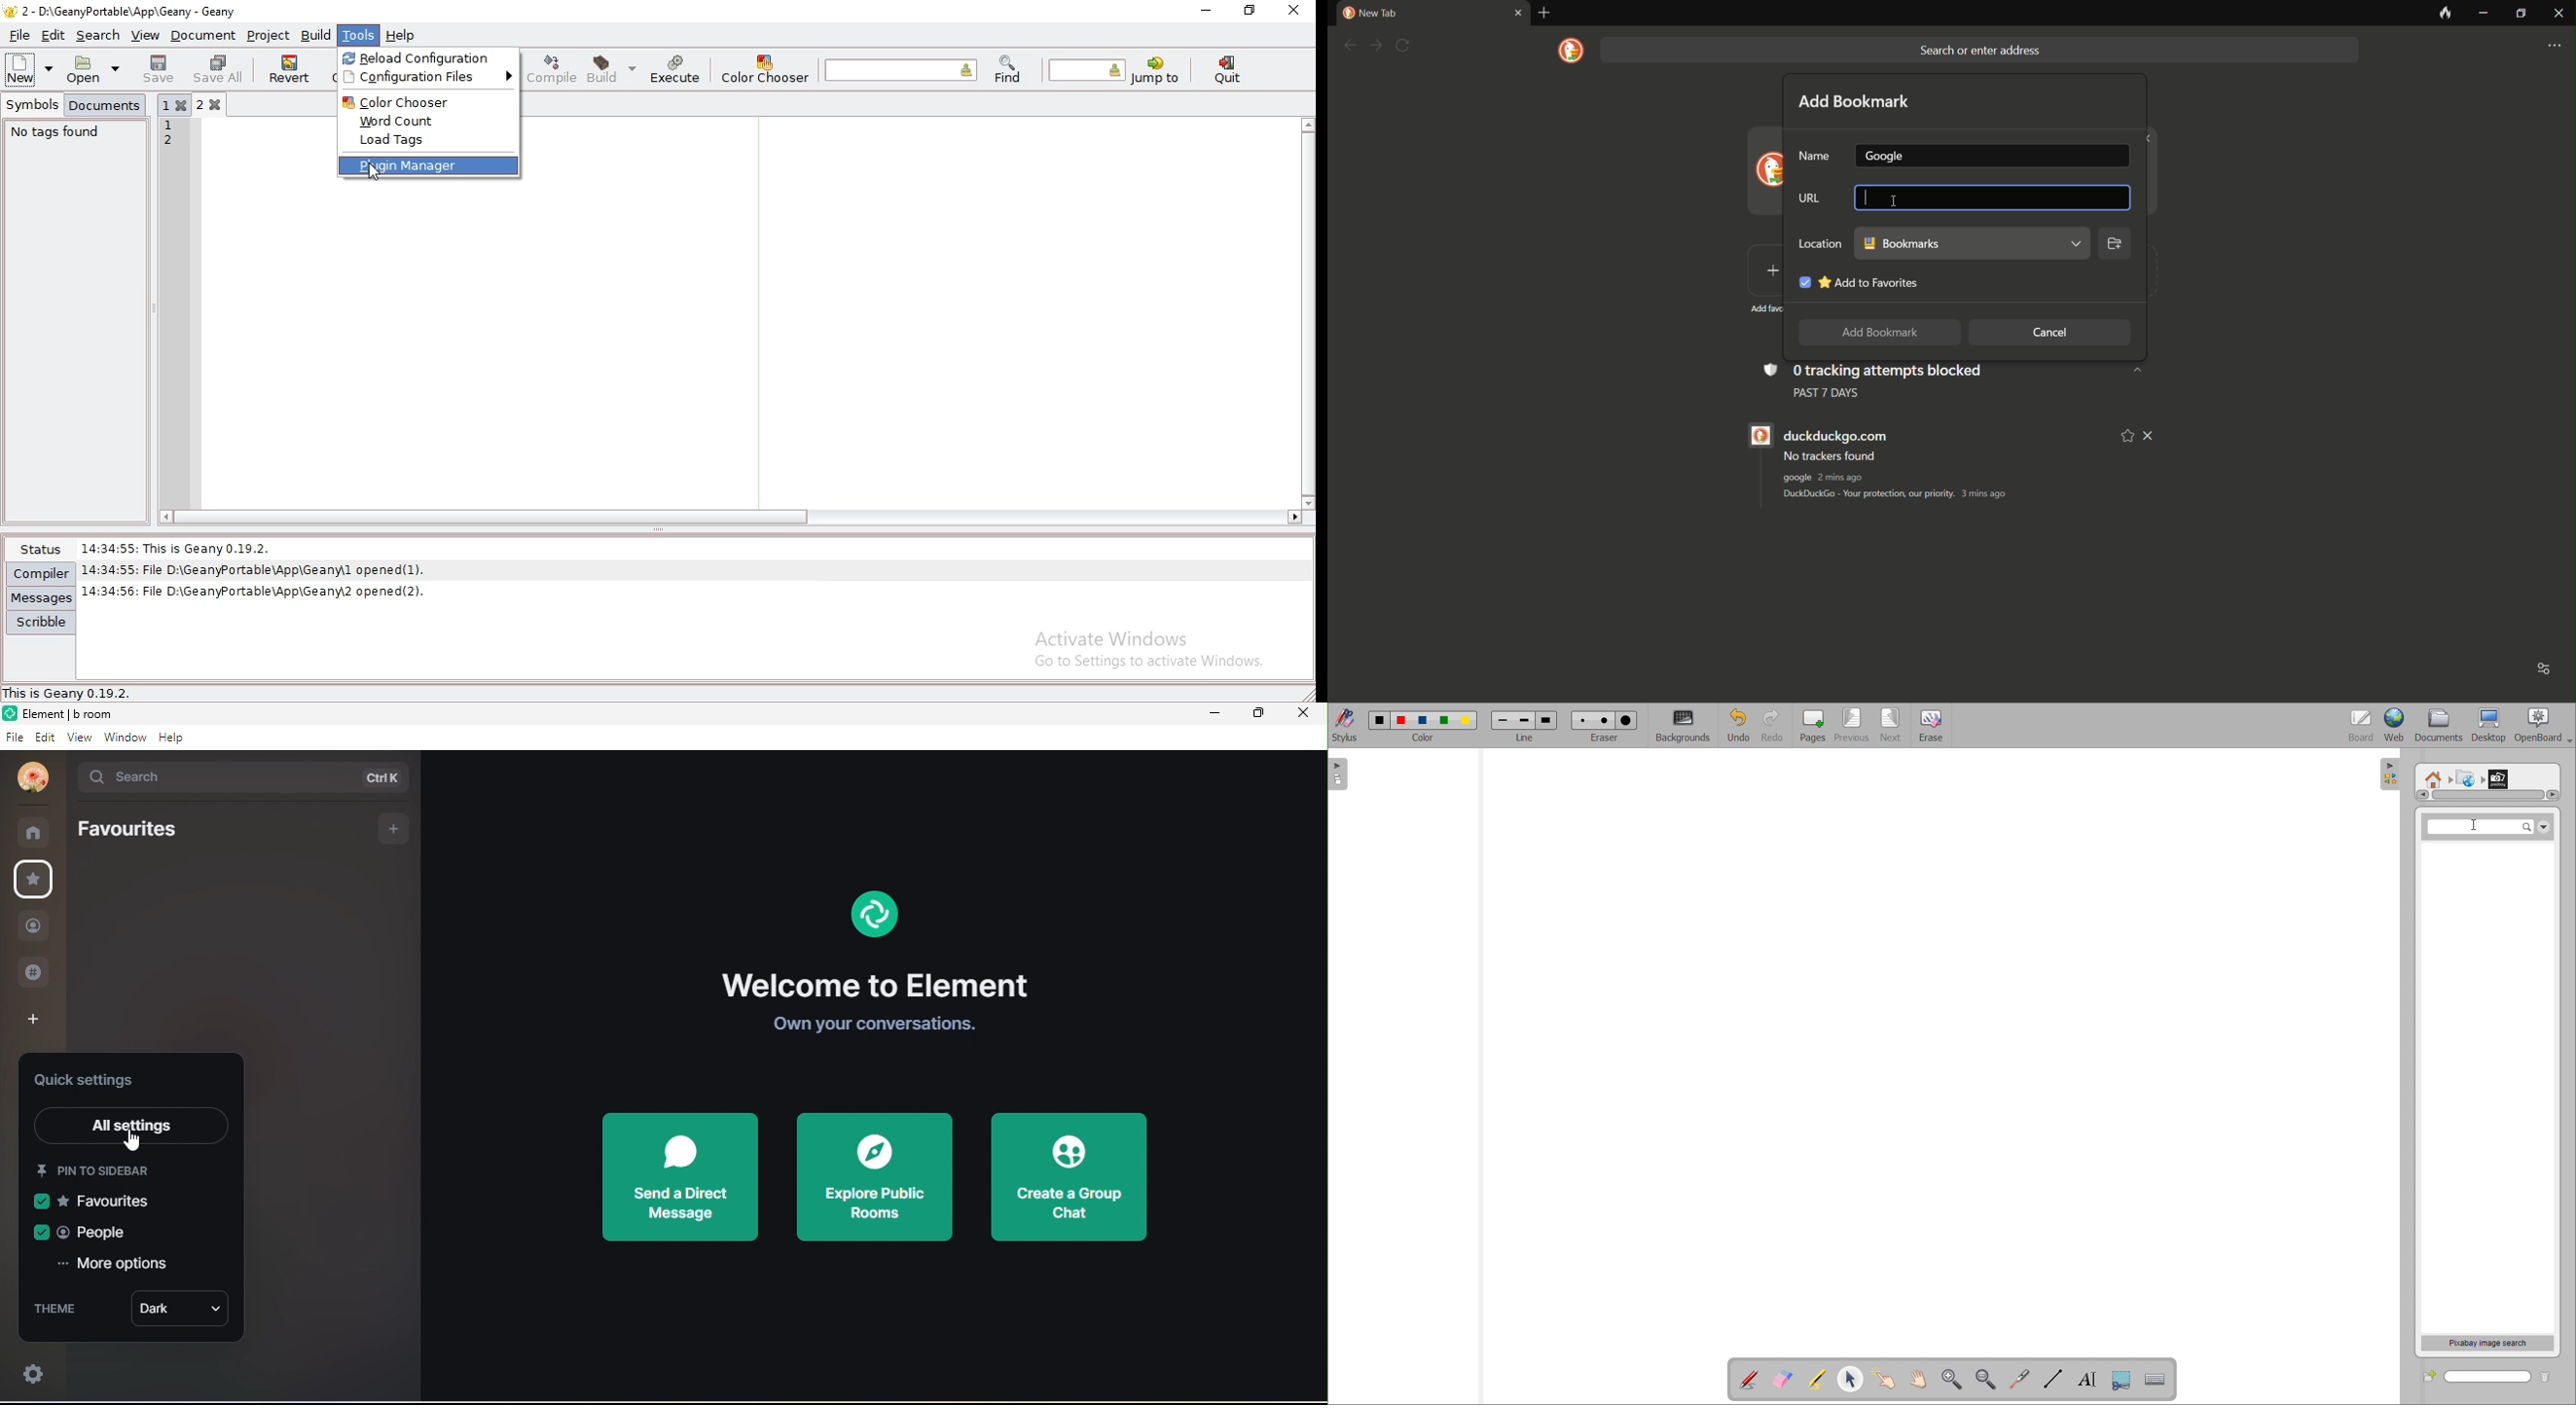 The height and width of the screenshot is (1428, 2576). What do you see at coordinates (1303, 715) in the screenshot?
I see `close` at bounding box center [1303, 715].